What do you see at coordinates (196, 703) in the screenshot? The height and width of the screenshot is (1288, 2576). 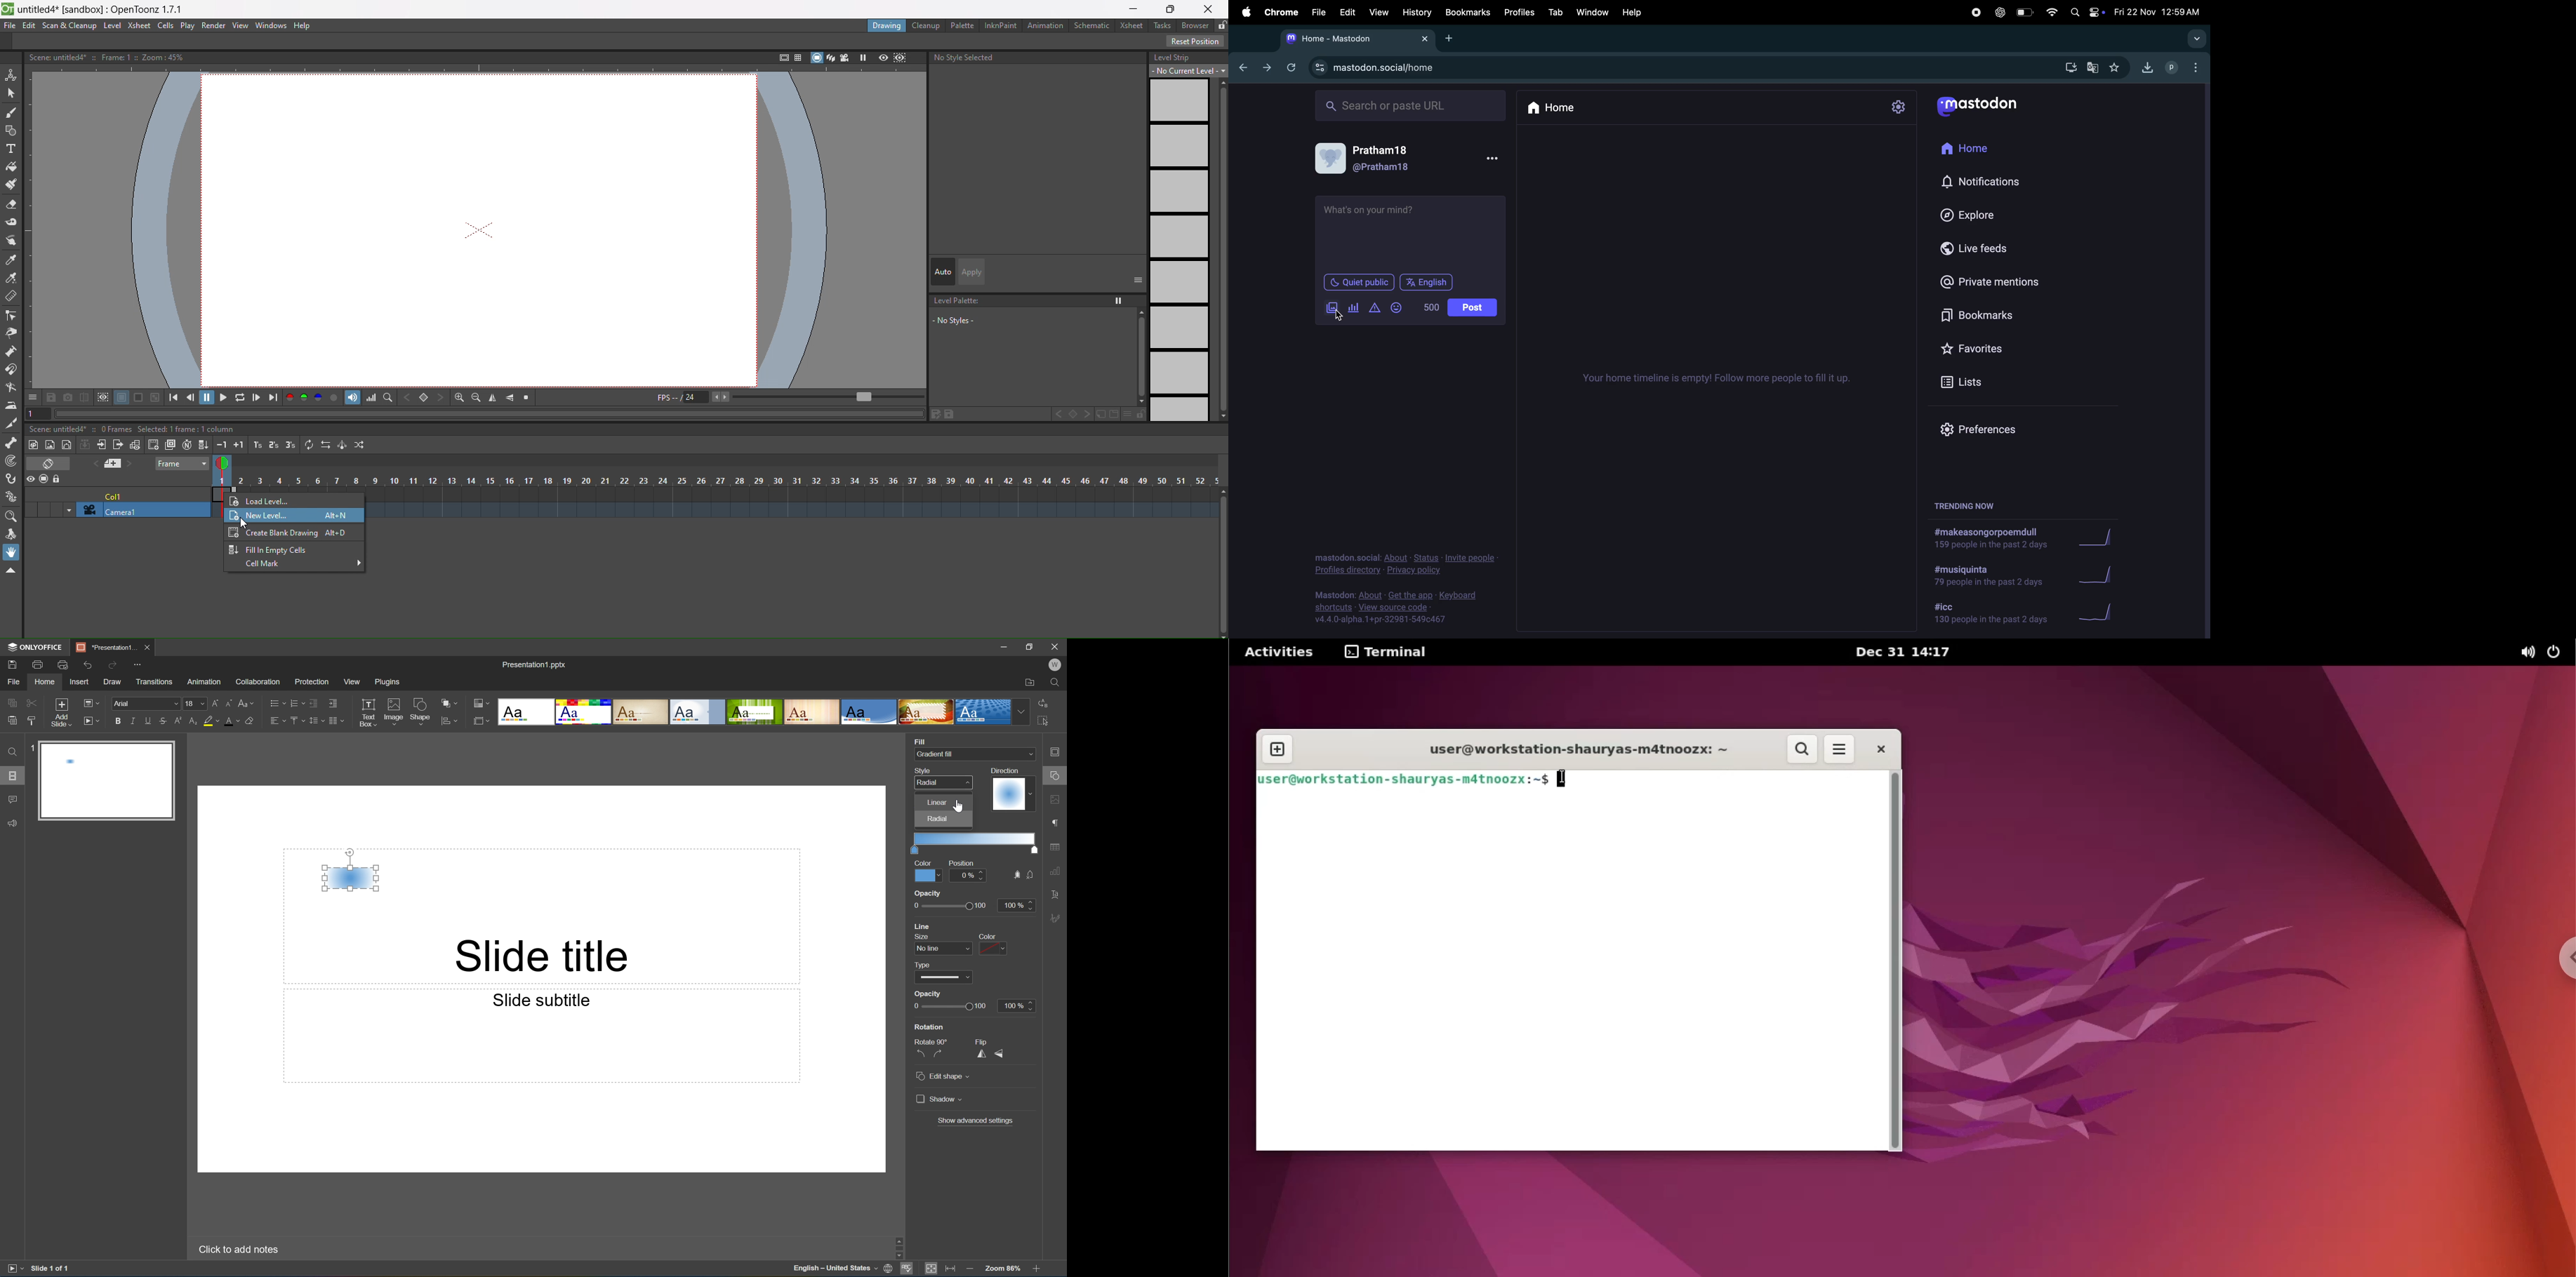 I see `18` at bounding box center [196, 703].